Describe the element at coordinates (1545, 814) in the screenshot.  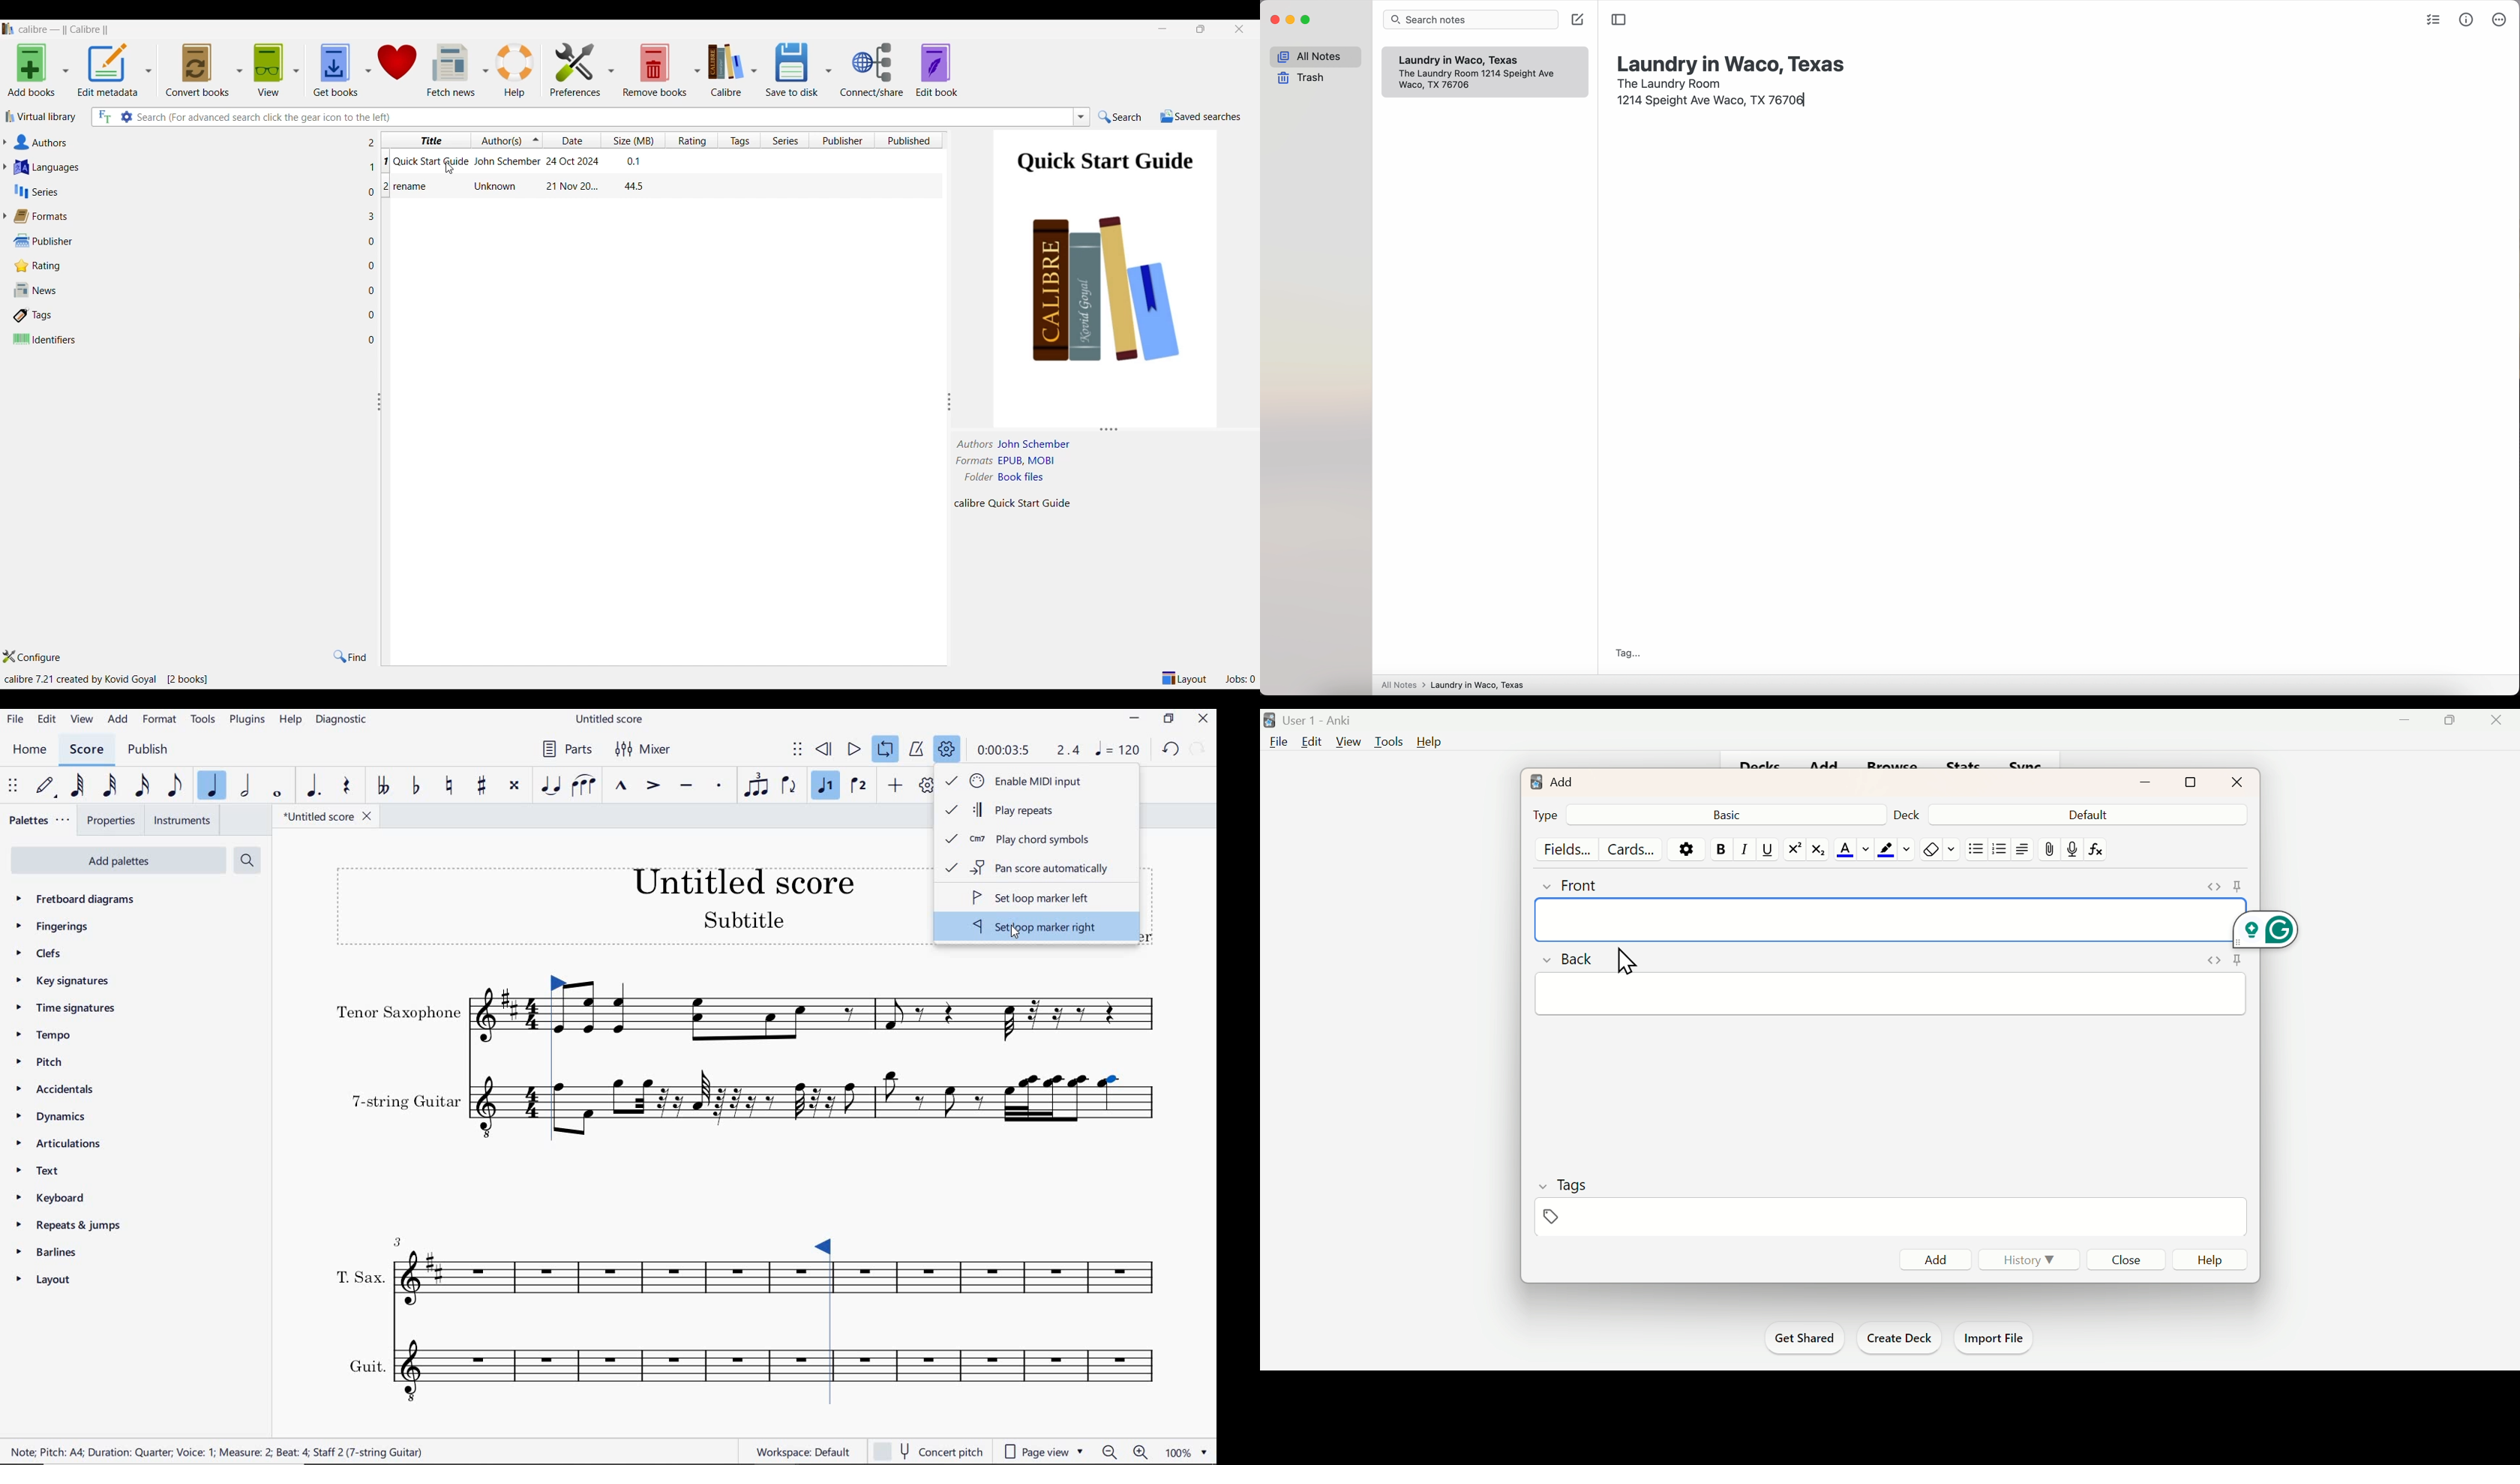
I see `Type` at that location.